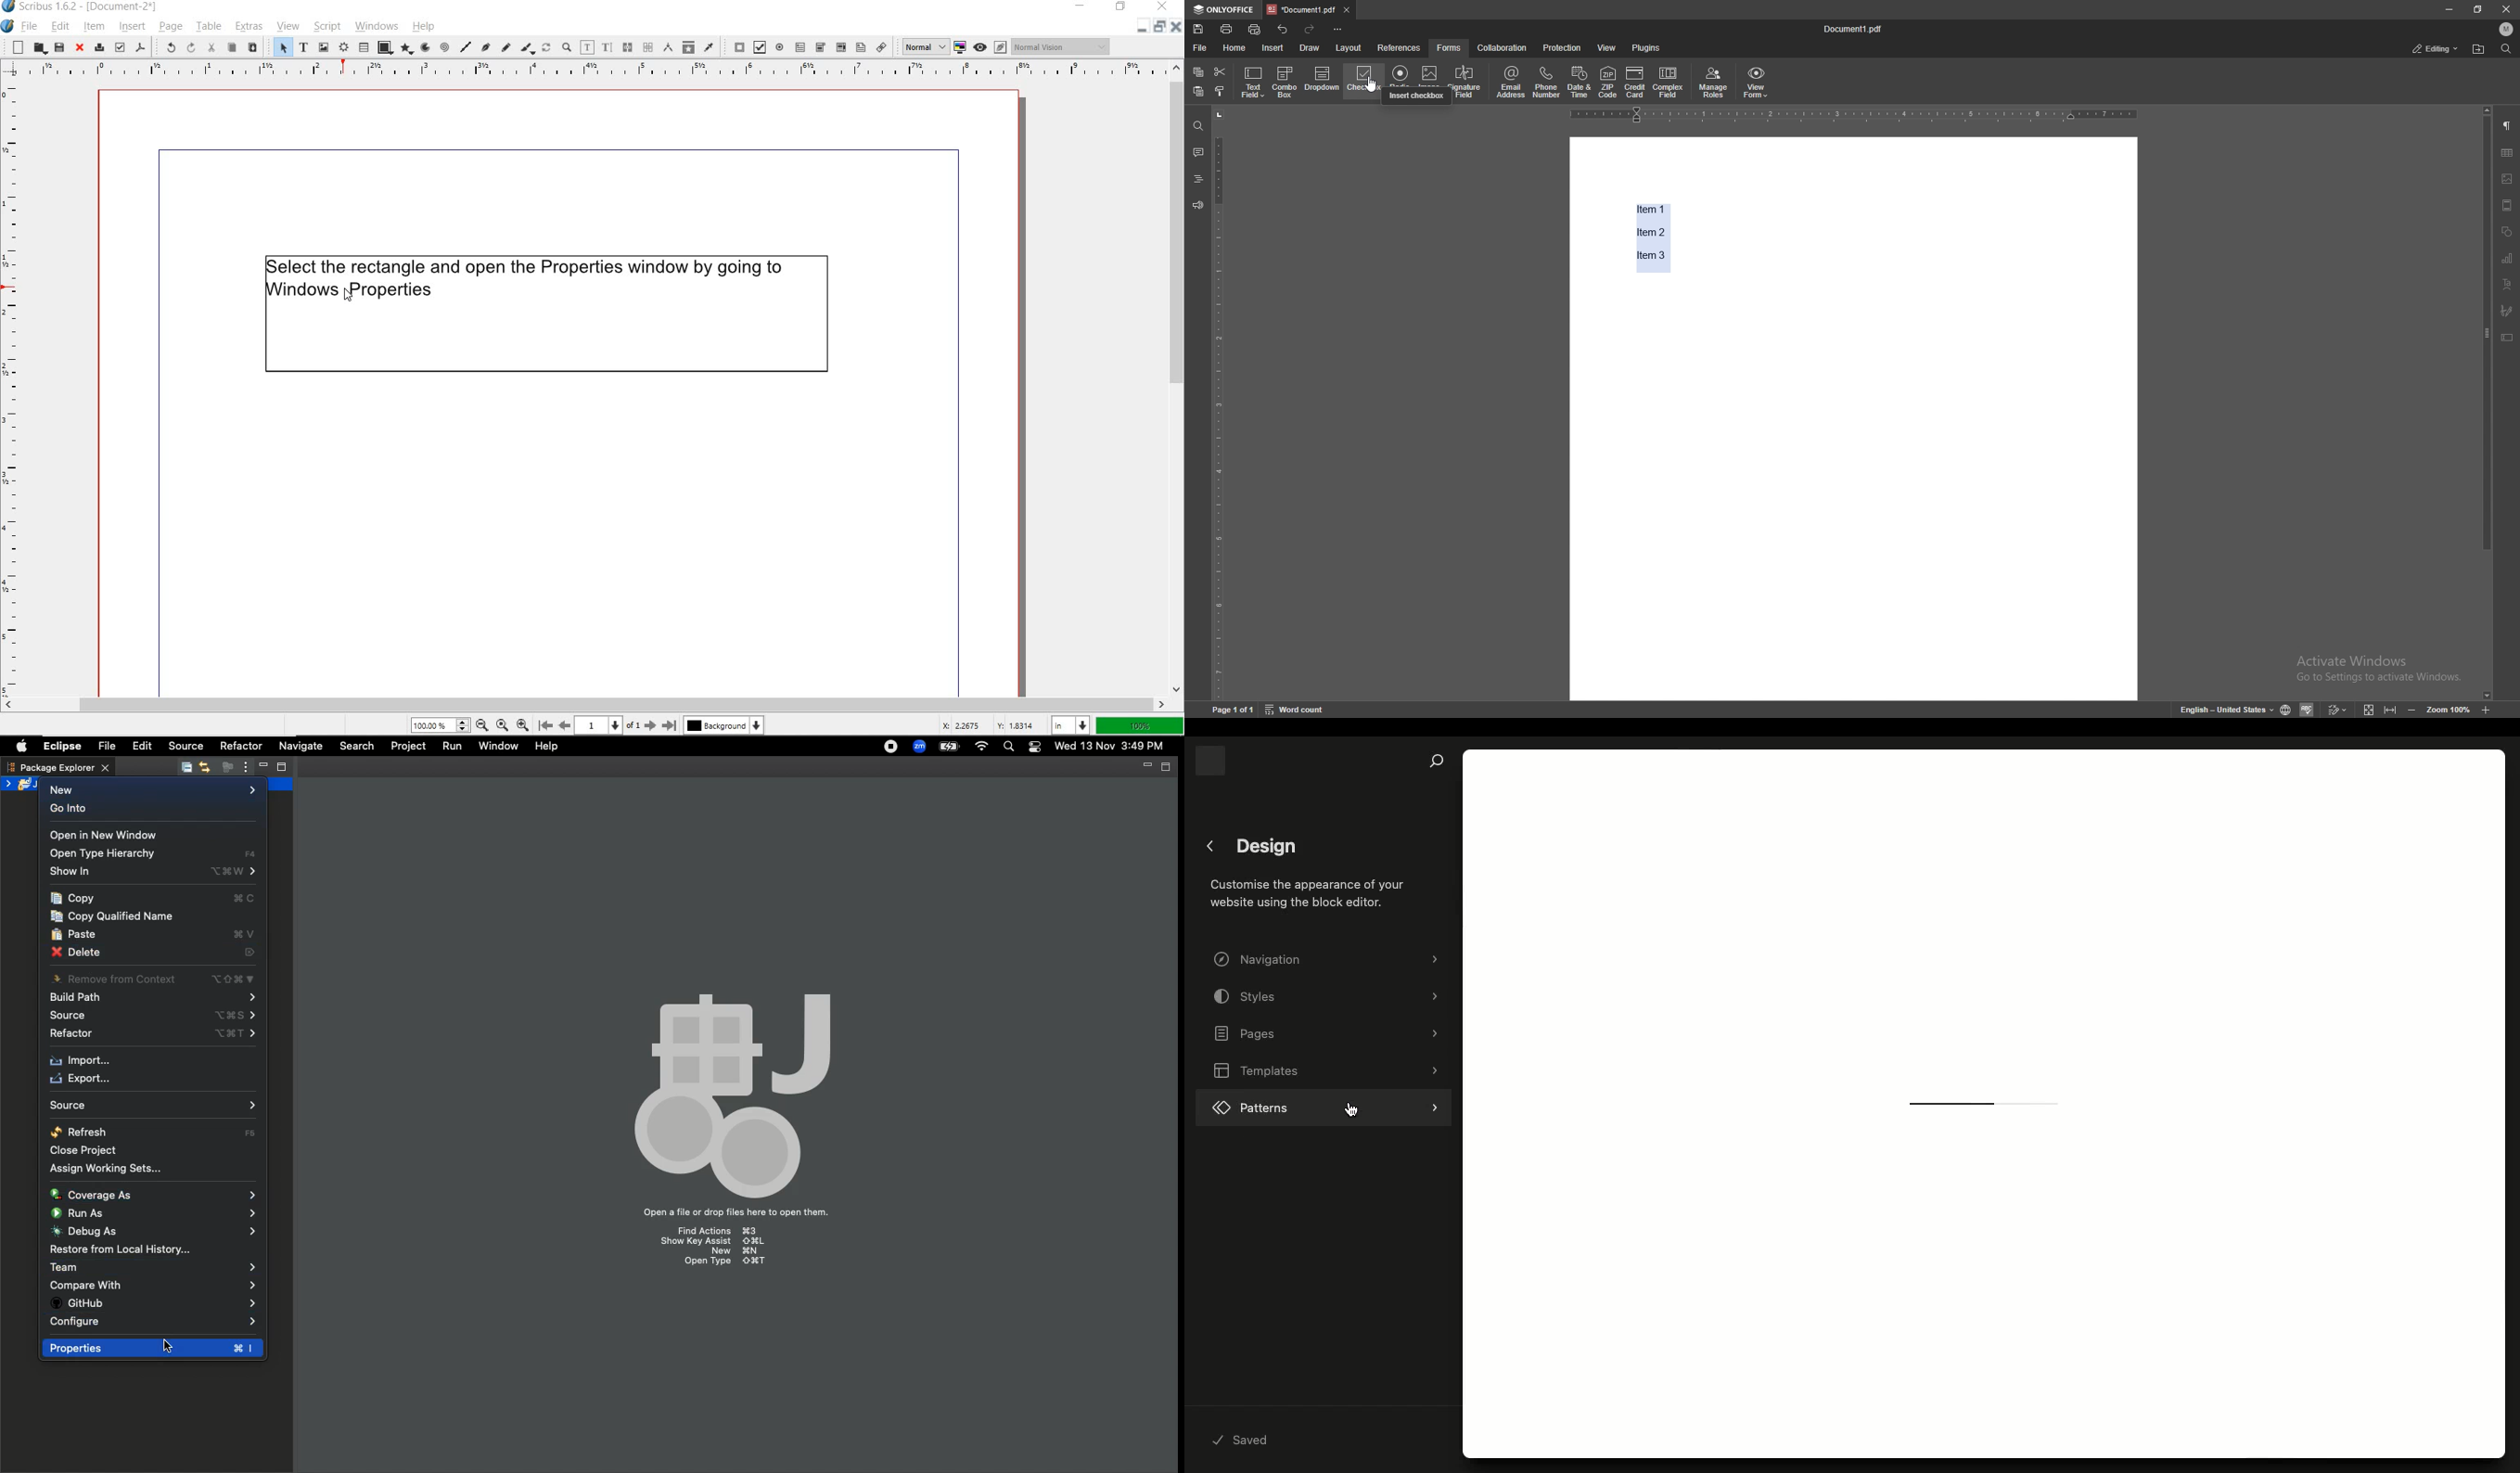 The width and height of the screenshot is (2520, 1484). I want to click on zoom in or zoom out, so click(565, 48).